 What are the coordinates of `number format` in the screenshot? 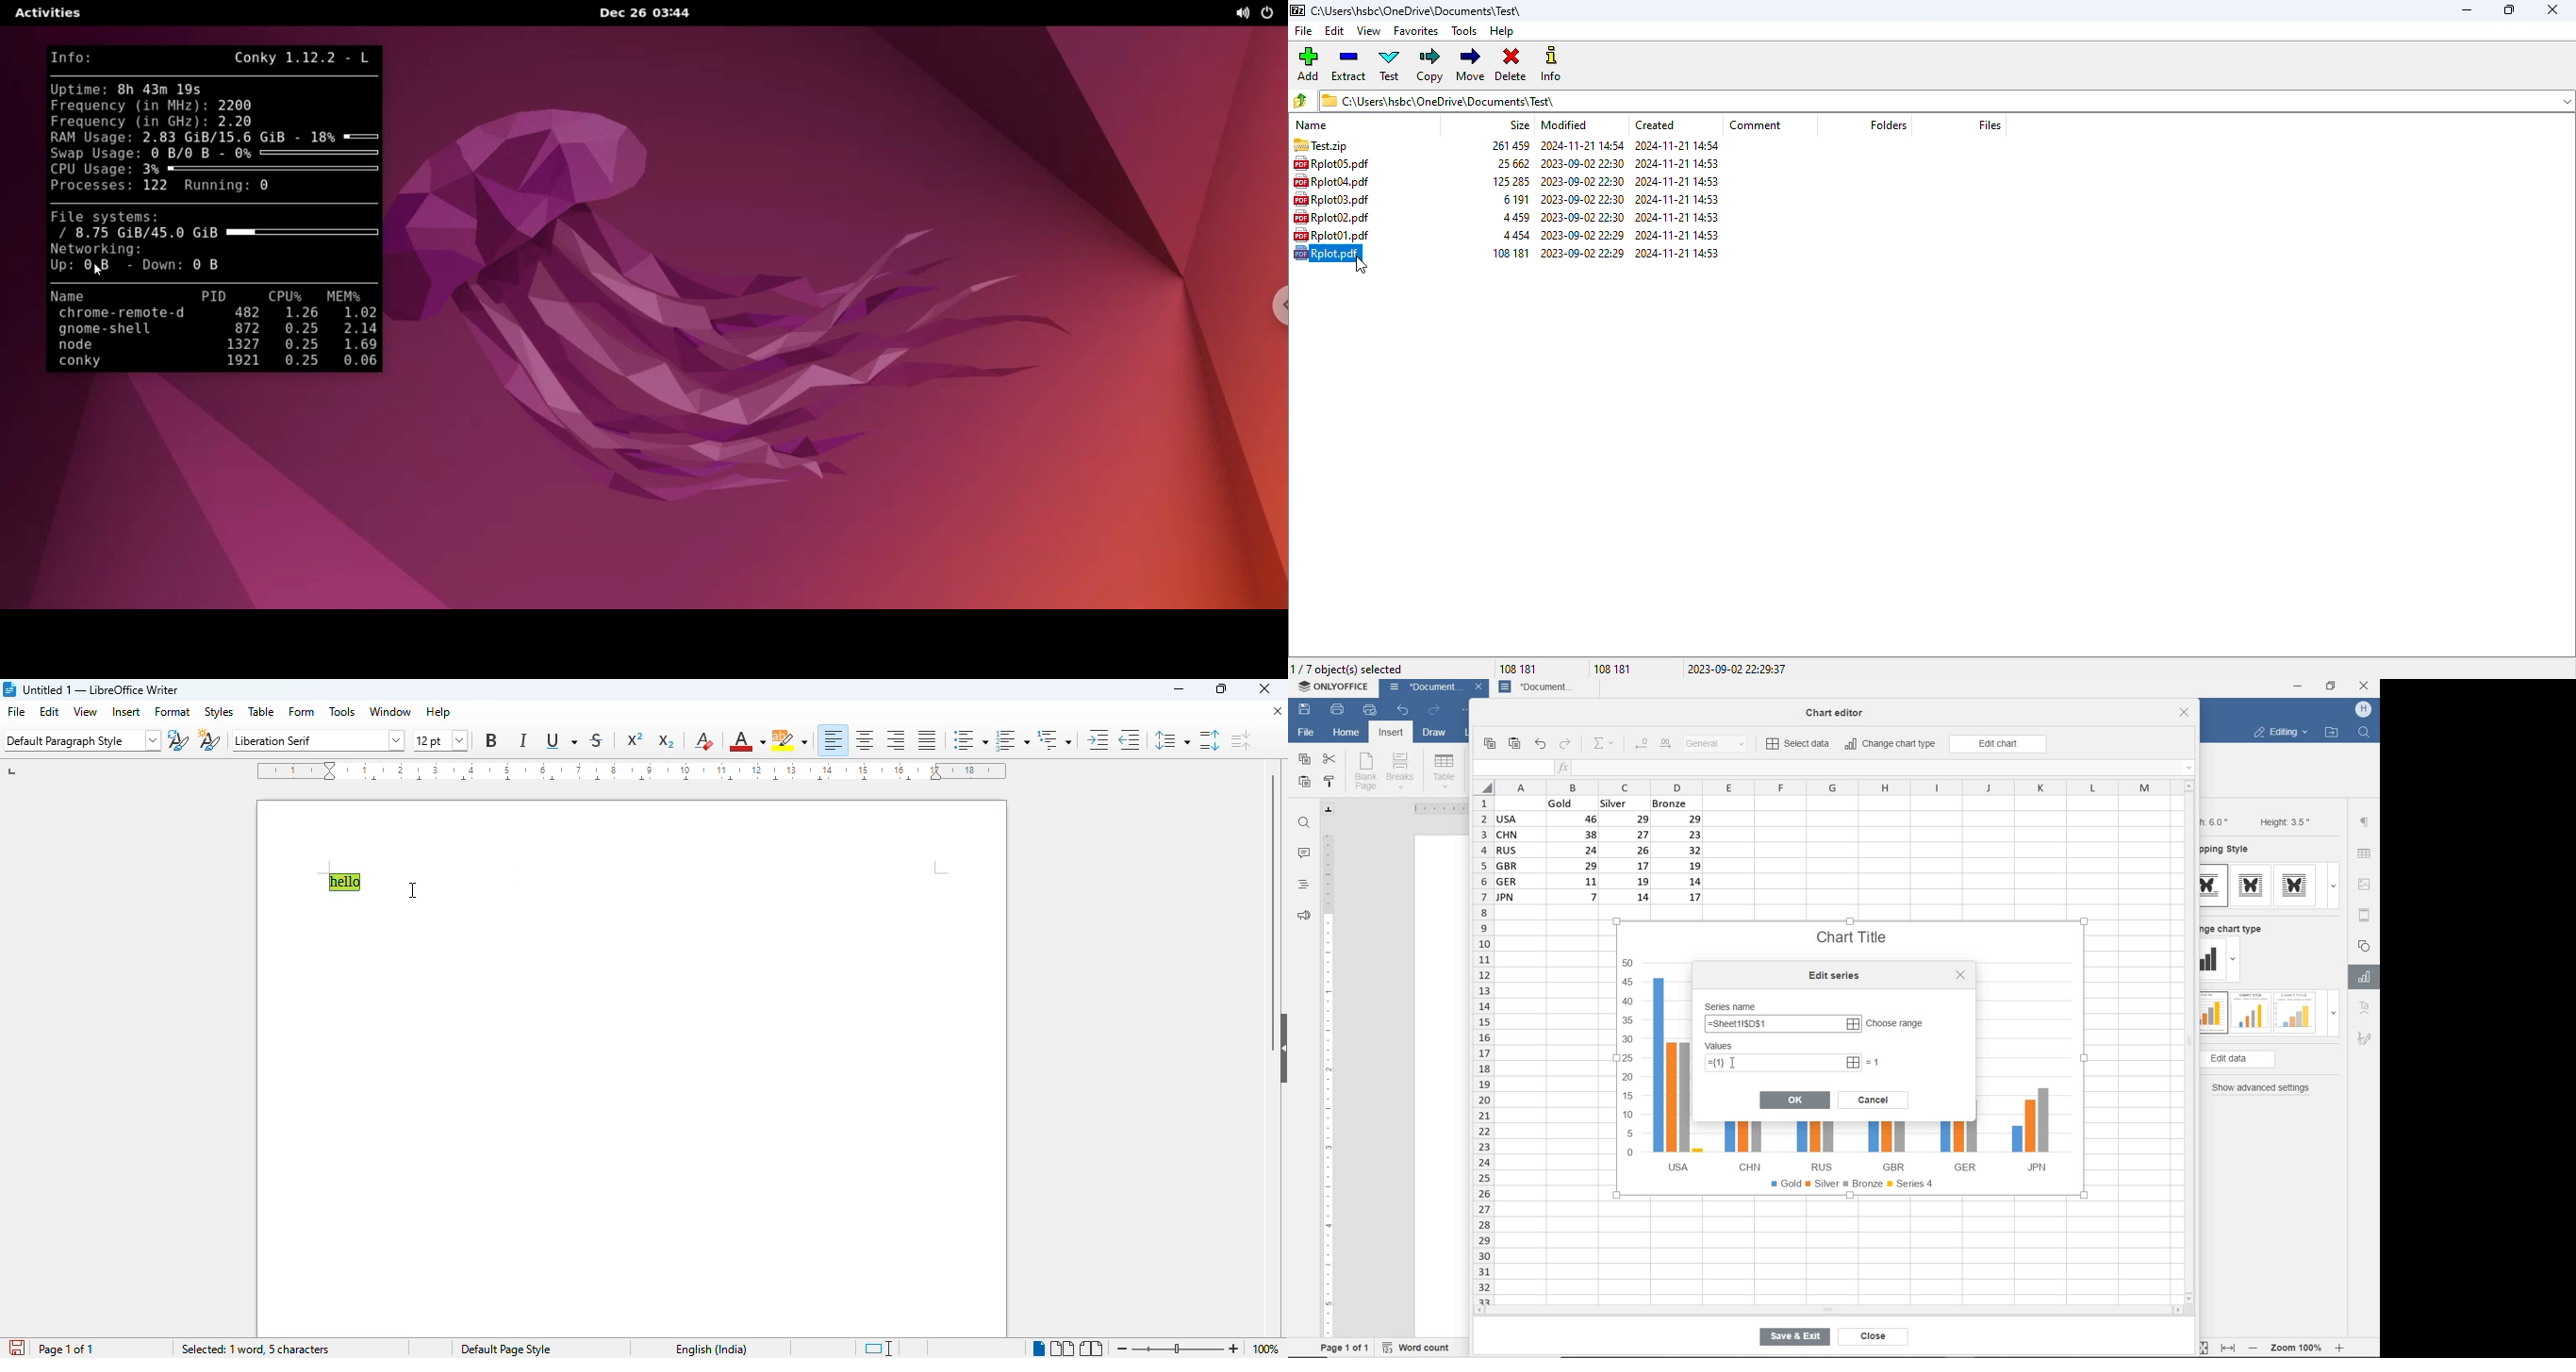 It's located at (1720, 745).